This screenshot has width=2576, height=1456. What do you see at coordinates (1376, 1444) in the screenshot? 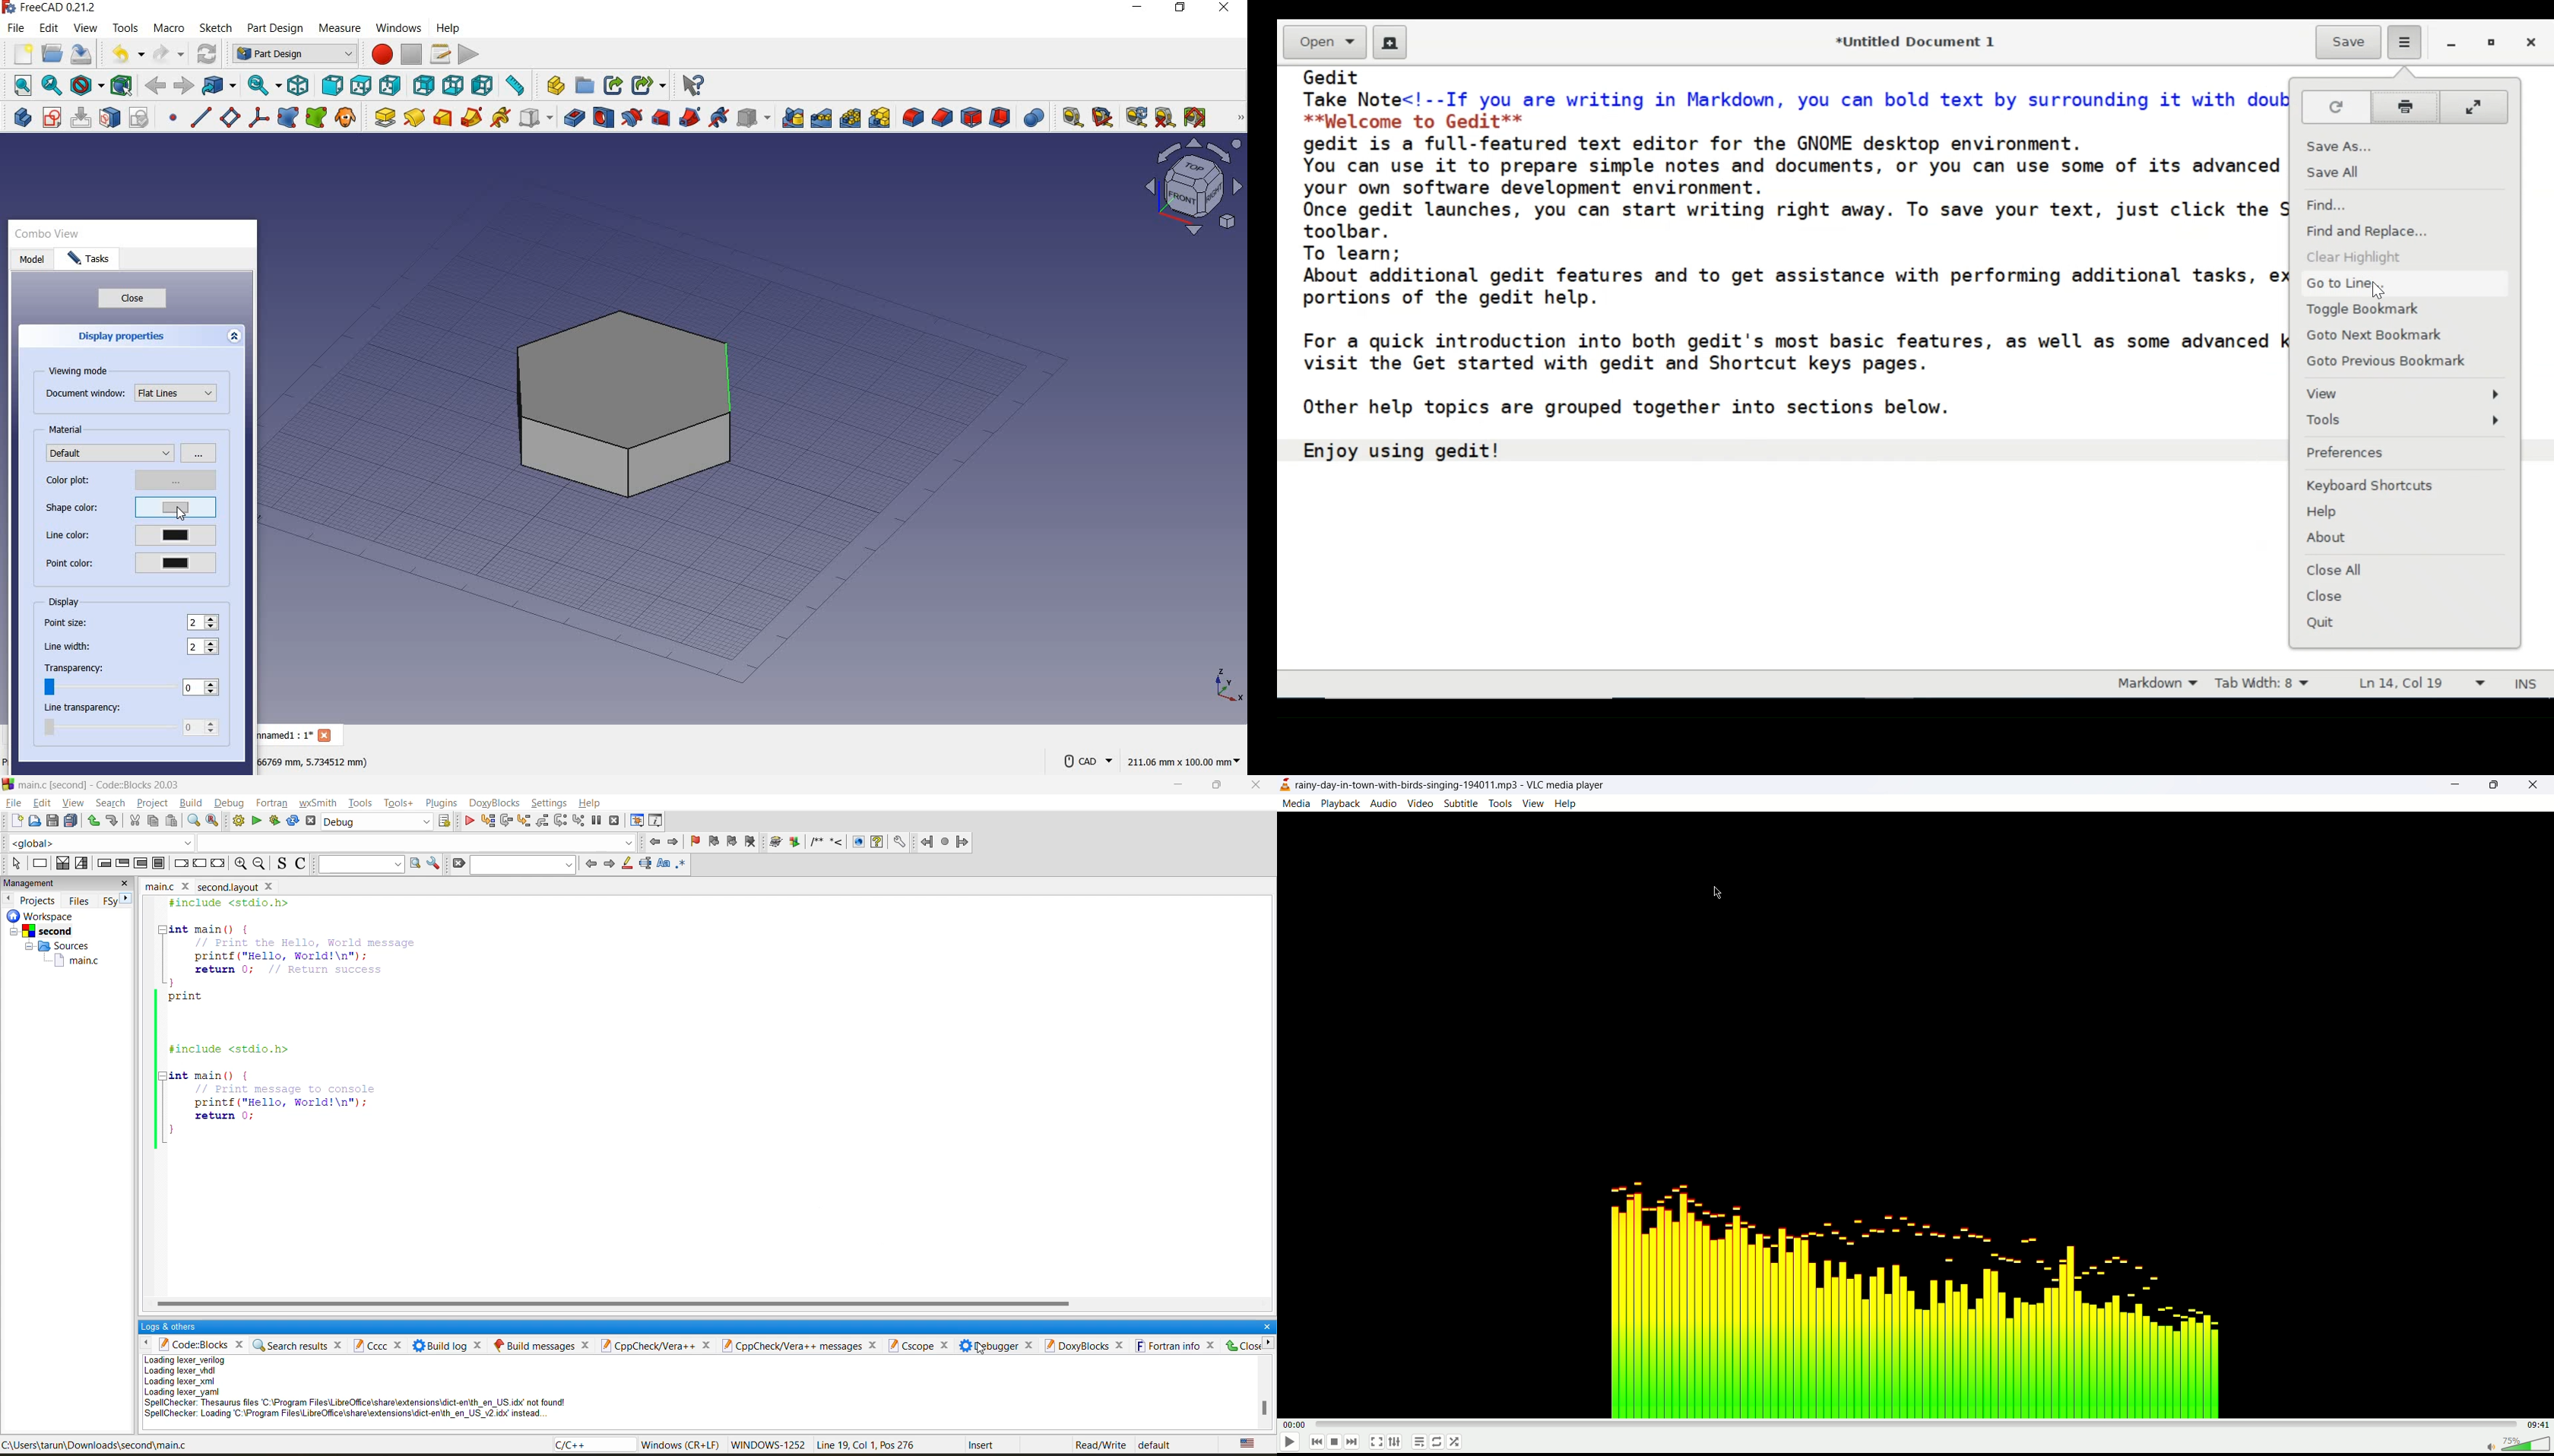
I see `full screen` at bounding box center [1376, 1444].